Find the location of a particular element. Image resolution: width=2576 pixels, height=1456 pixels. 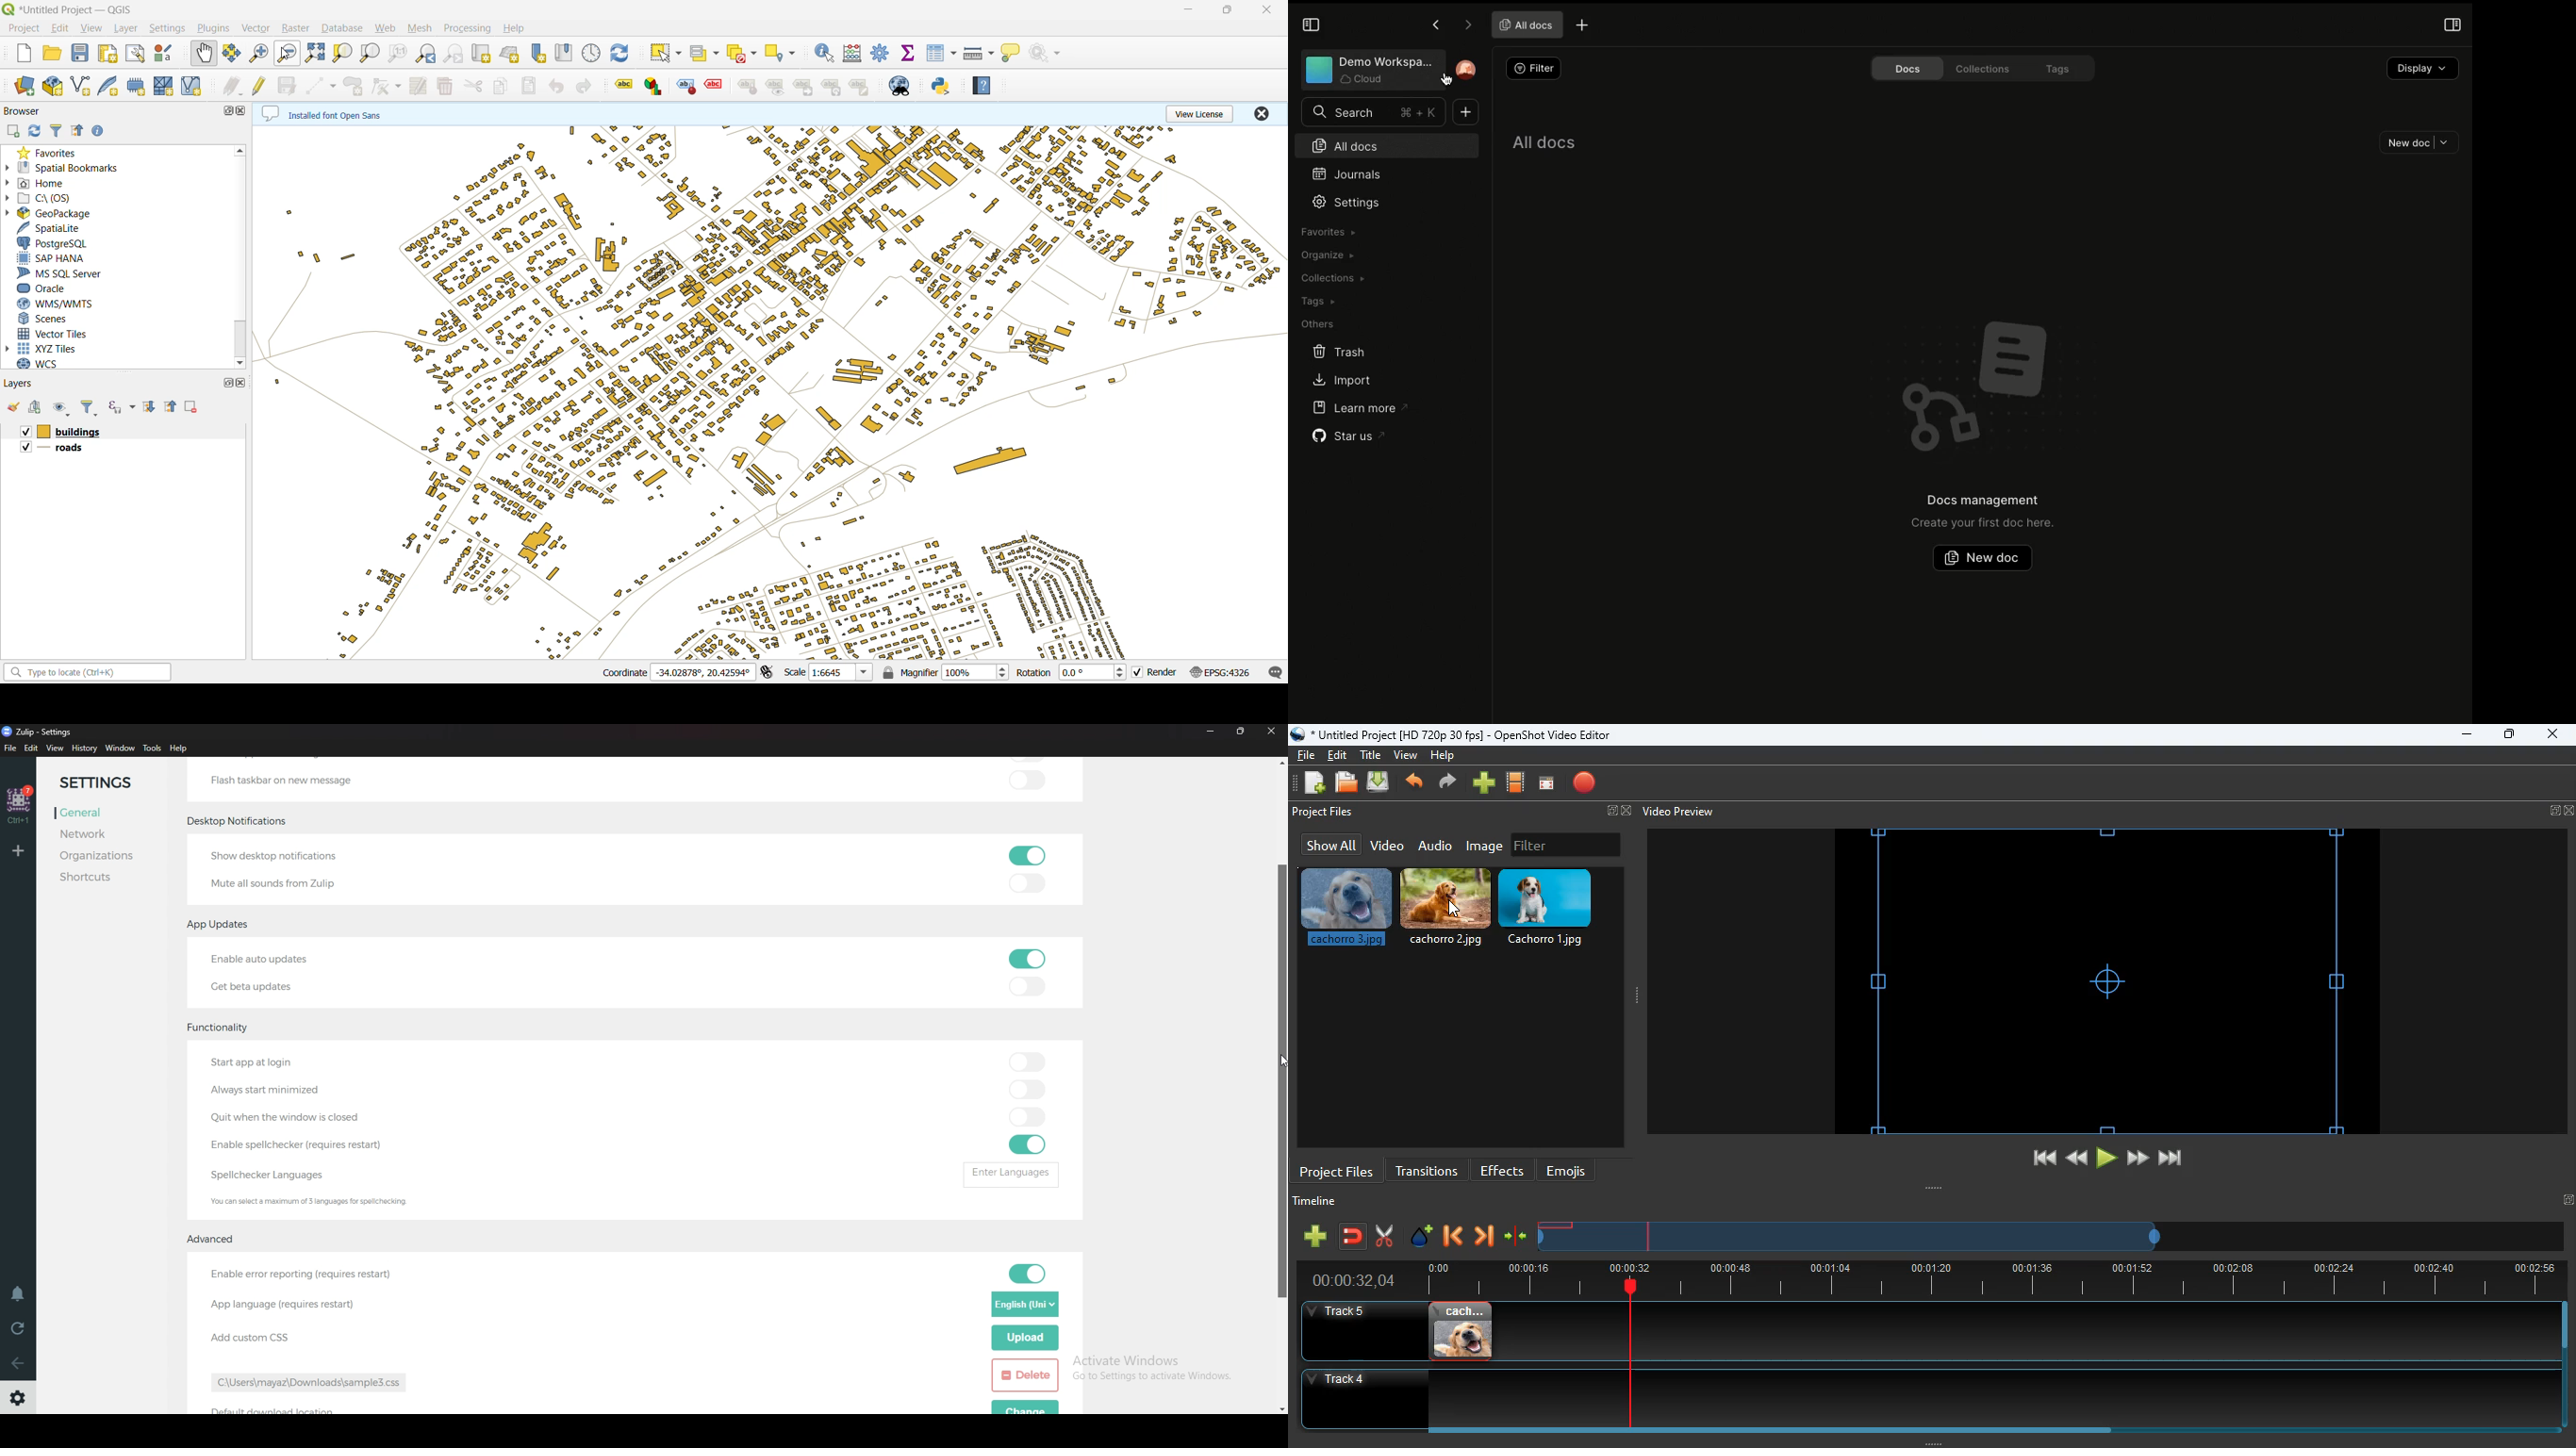

zoom selection is located at coordinates (341, 54).